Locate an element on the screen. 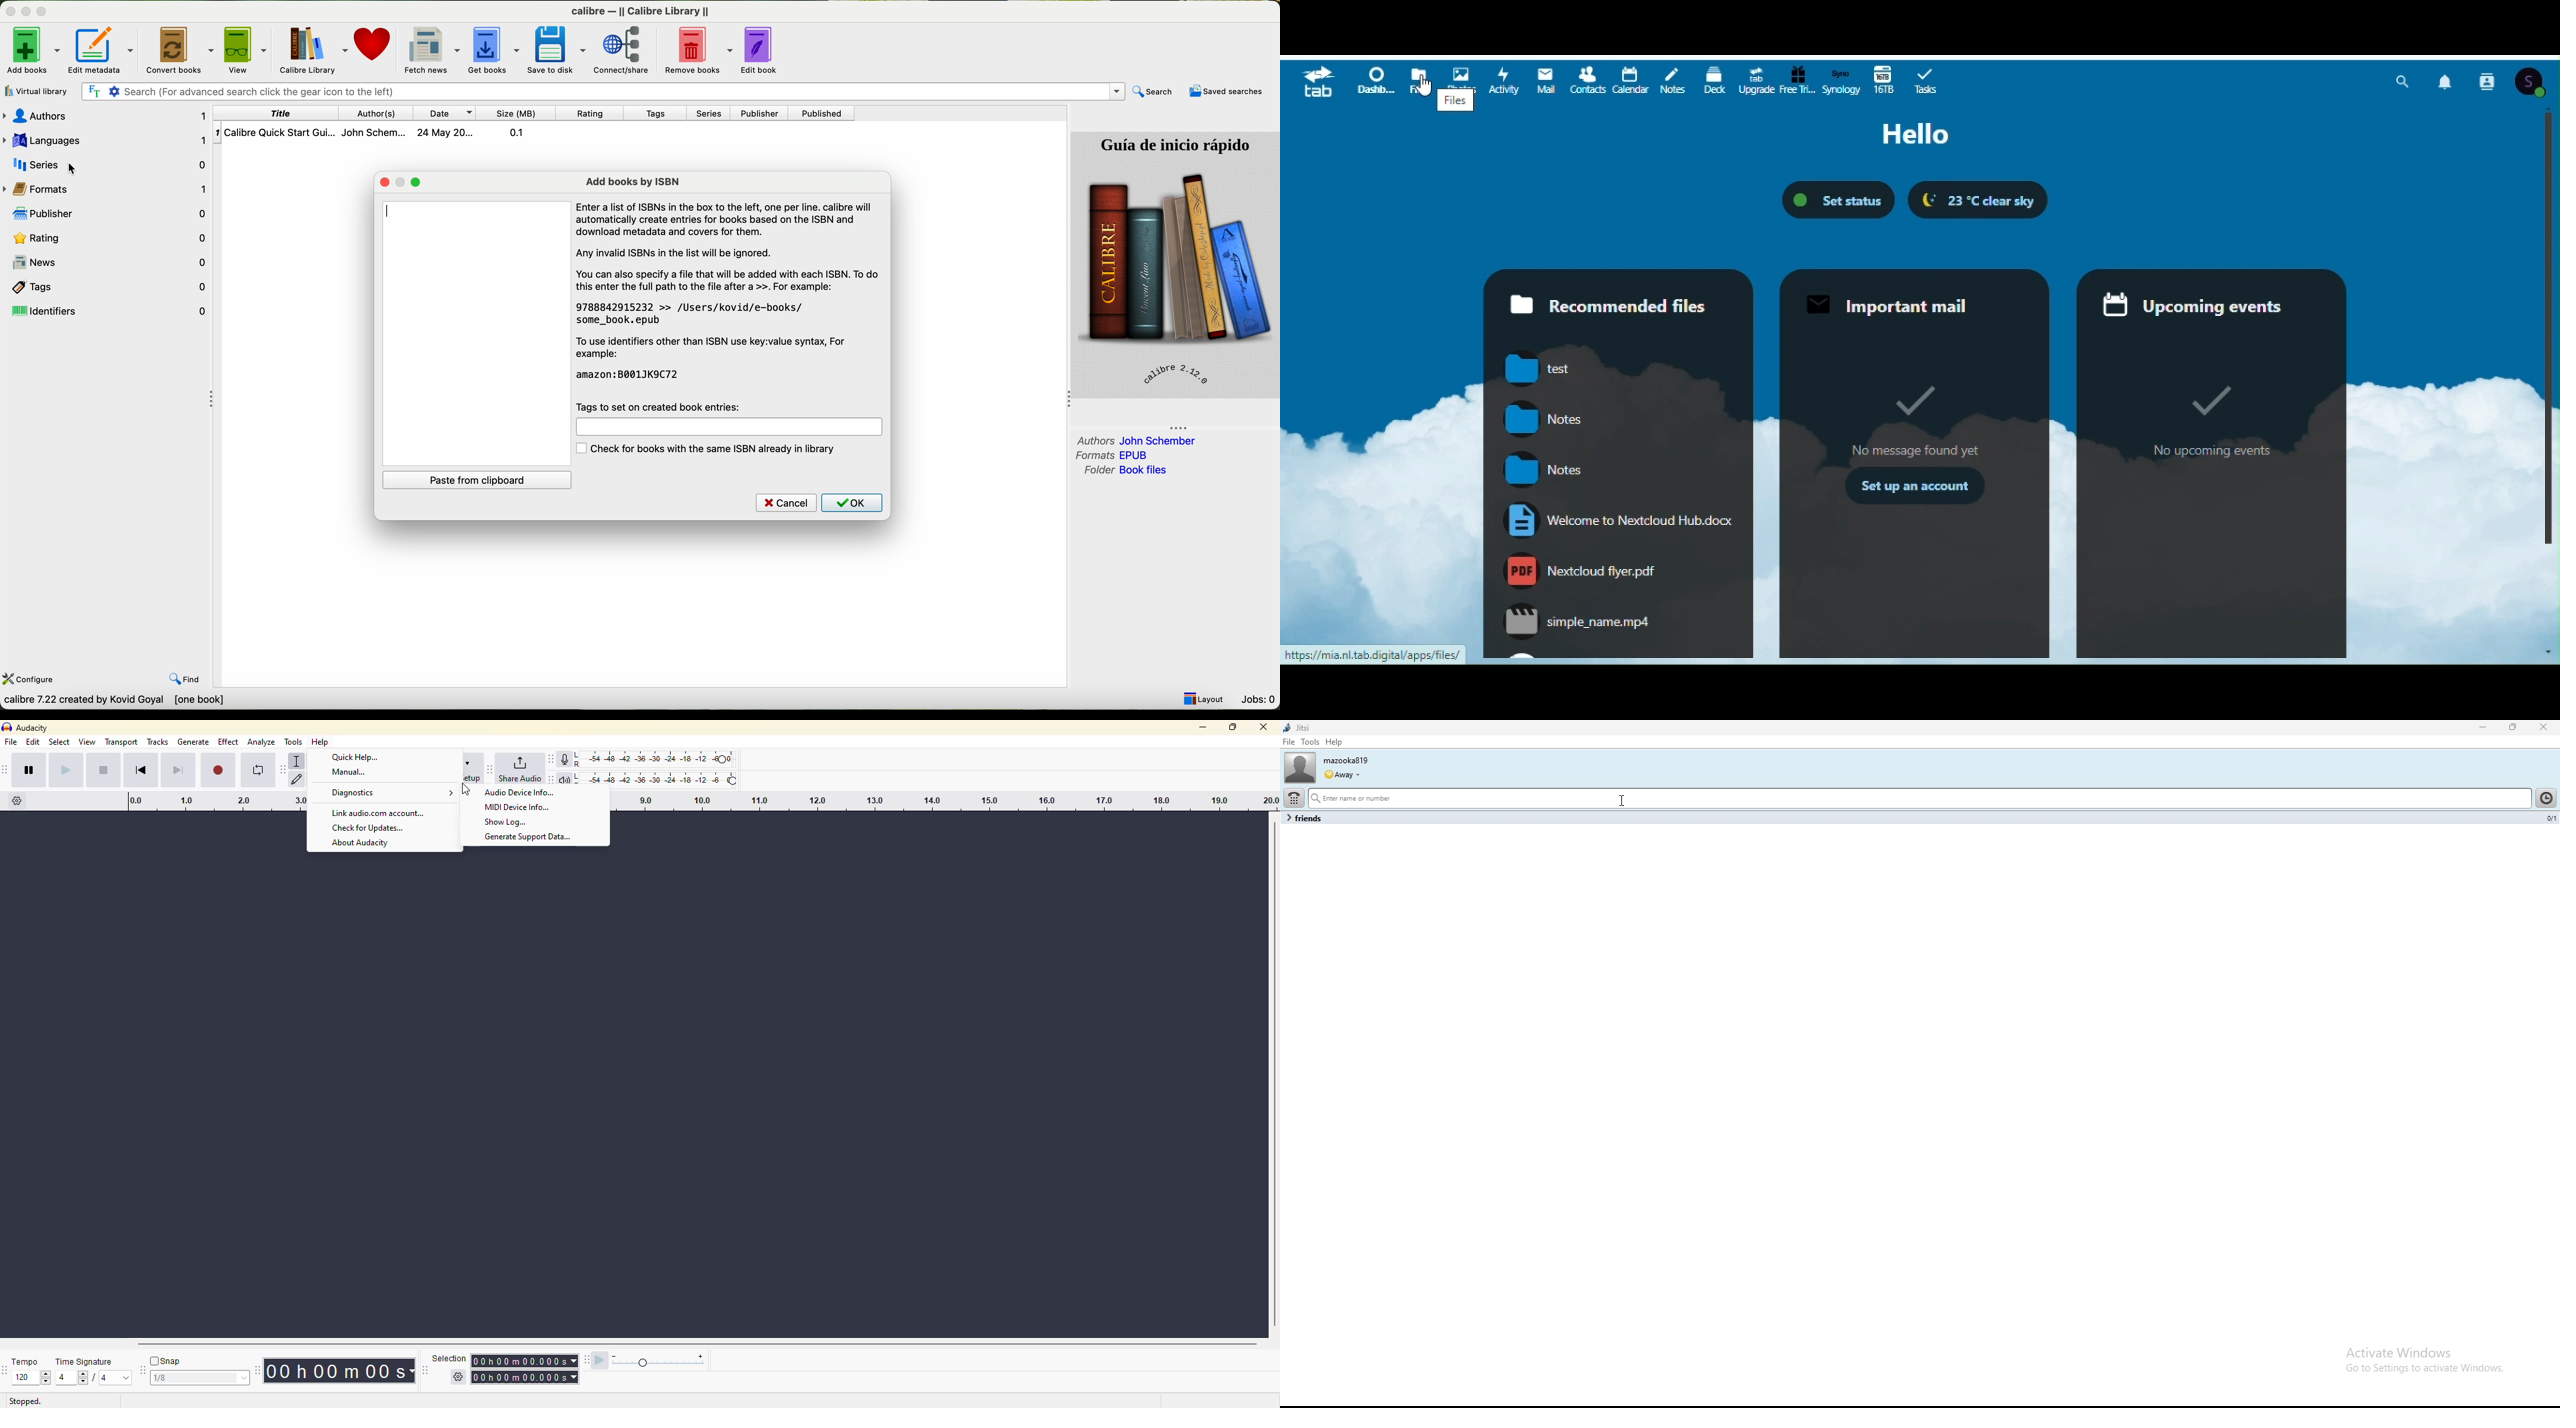  edit metadata is located at coordinates (106, 48).